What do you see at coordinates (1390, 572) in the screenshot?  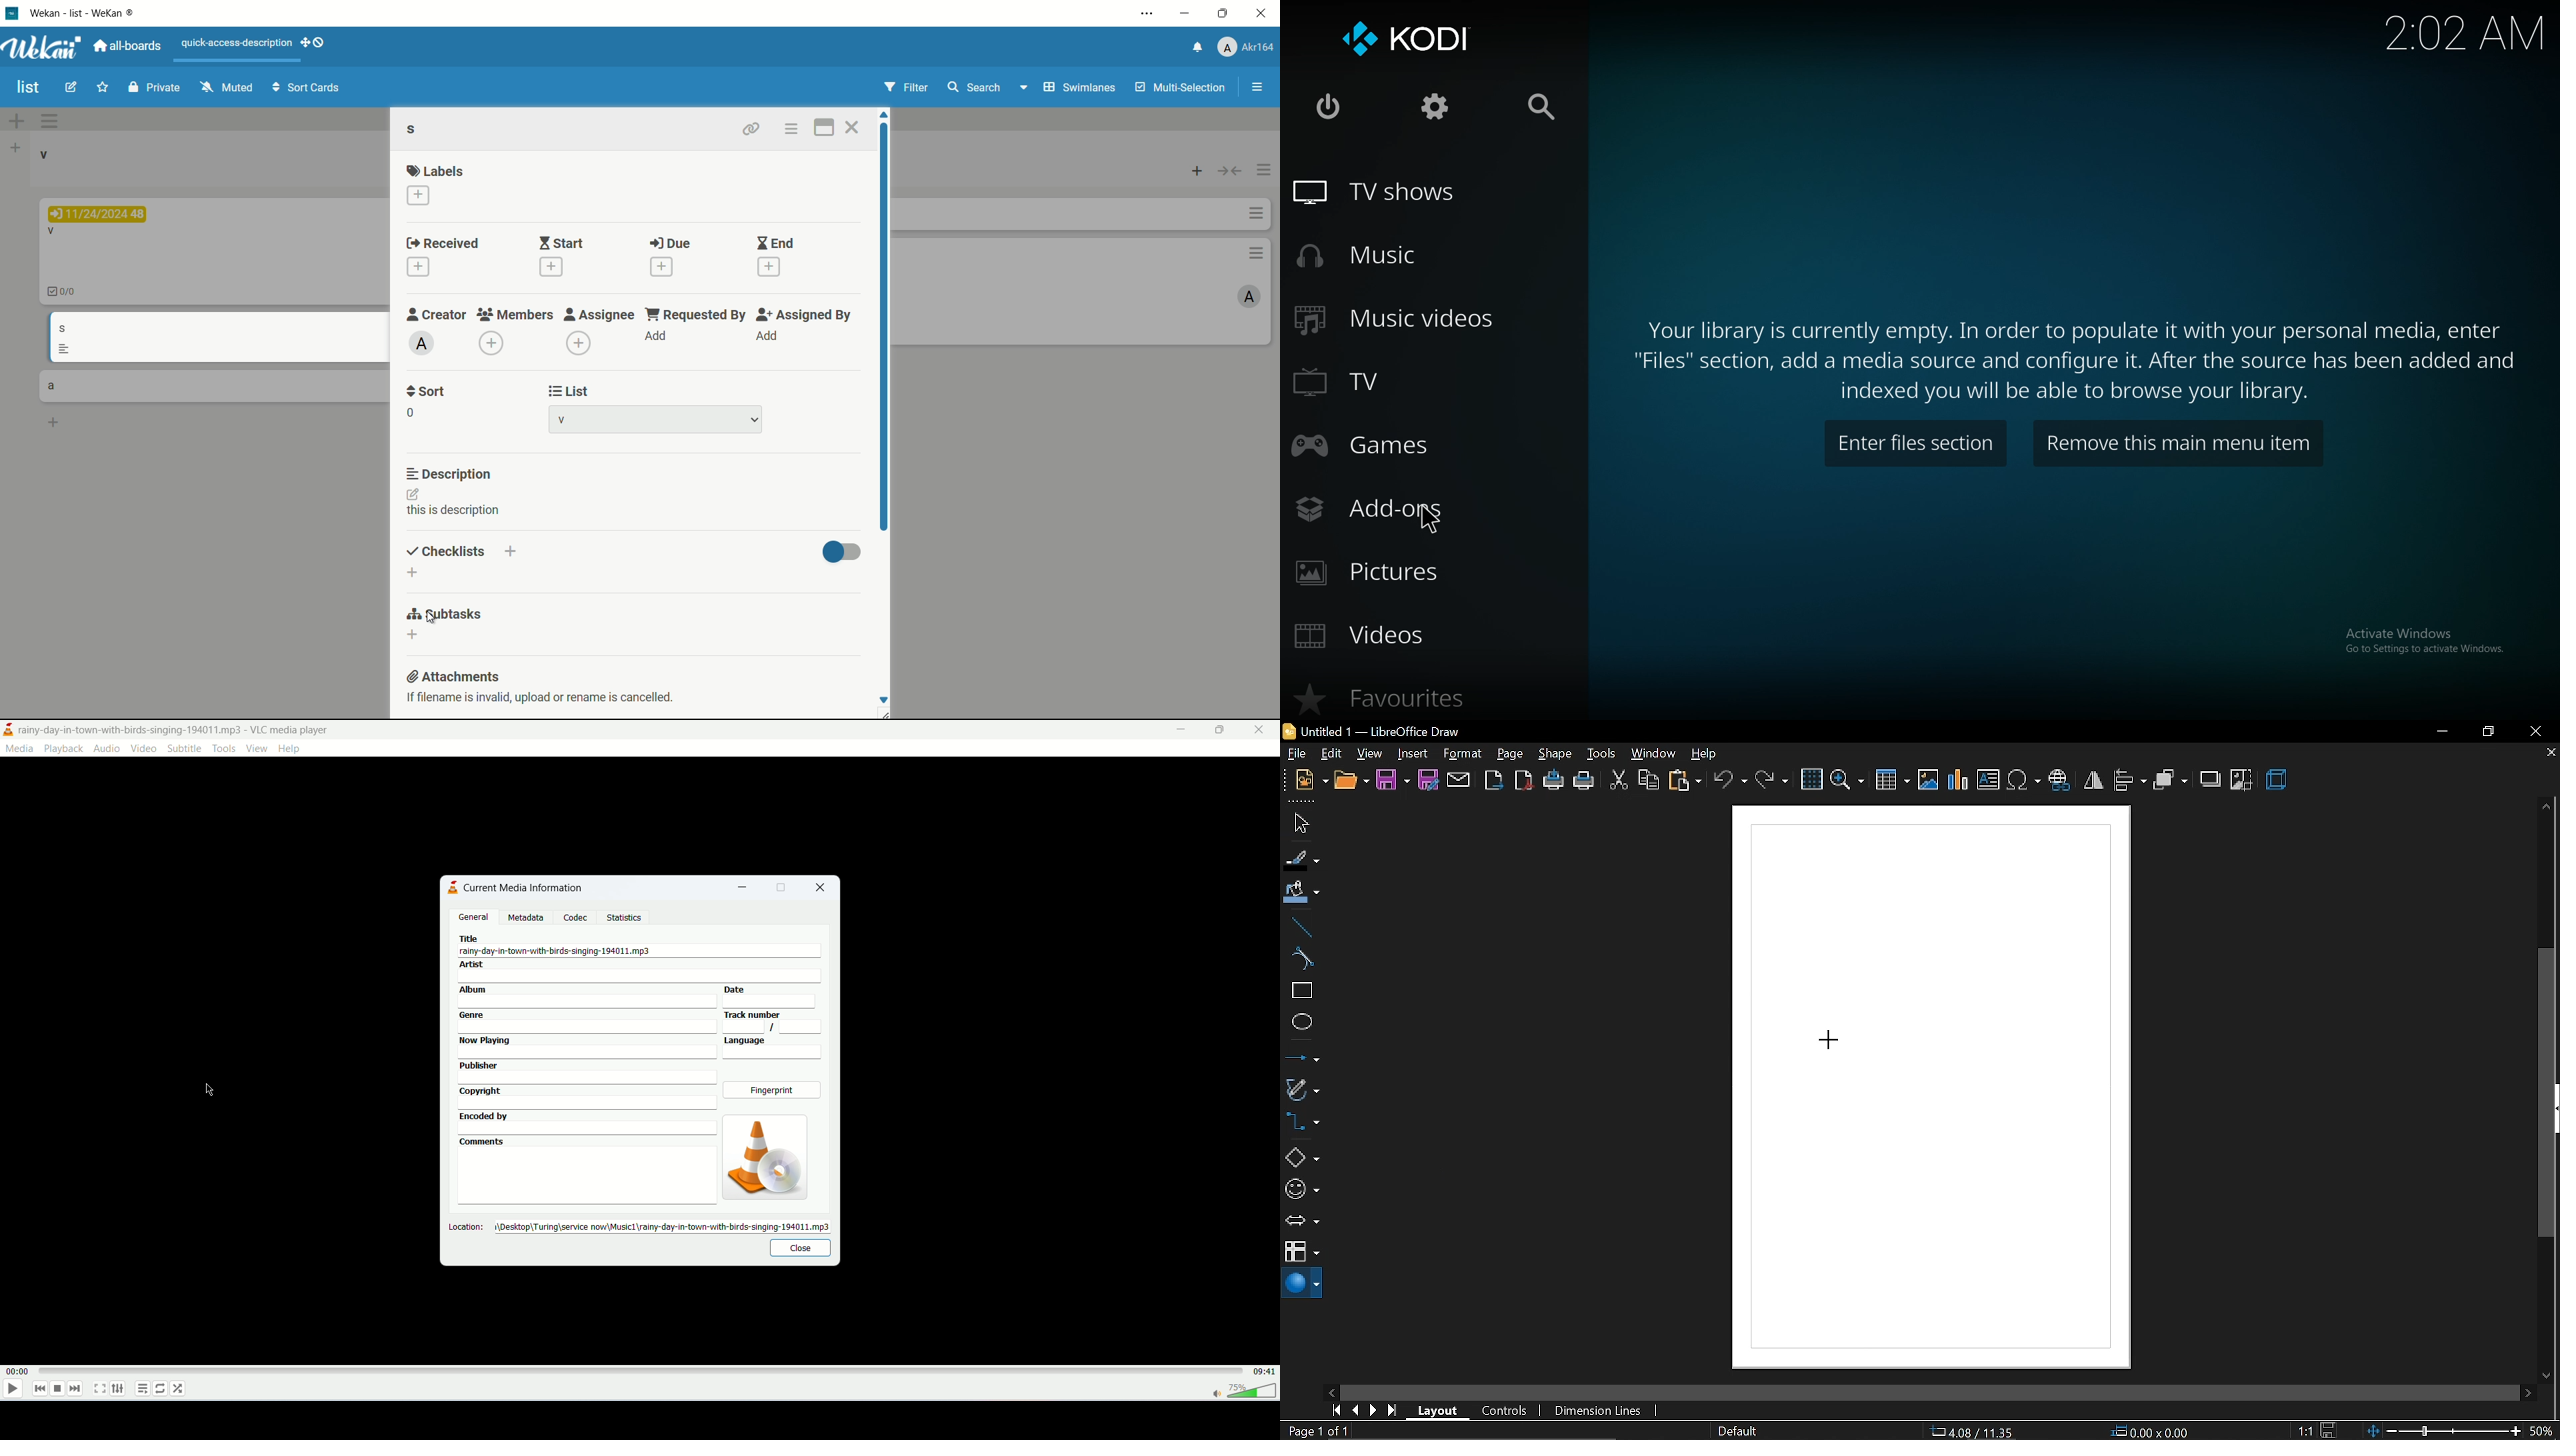 I see `pictures` at bounding box center [1390, 572].